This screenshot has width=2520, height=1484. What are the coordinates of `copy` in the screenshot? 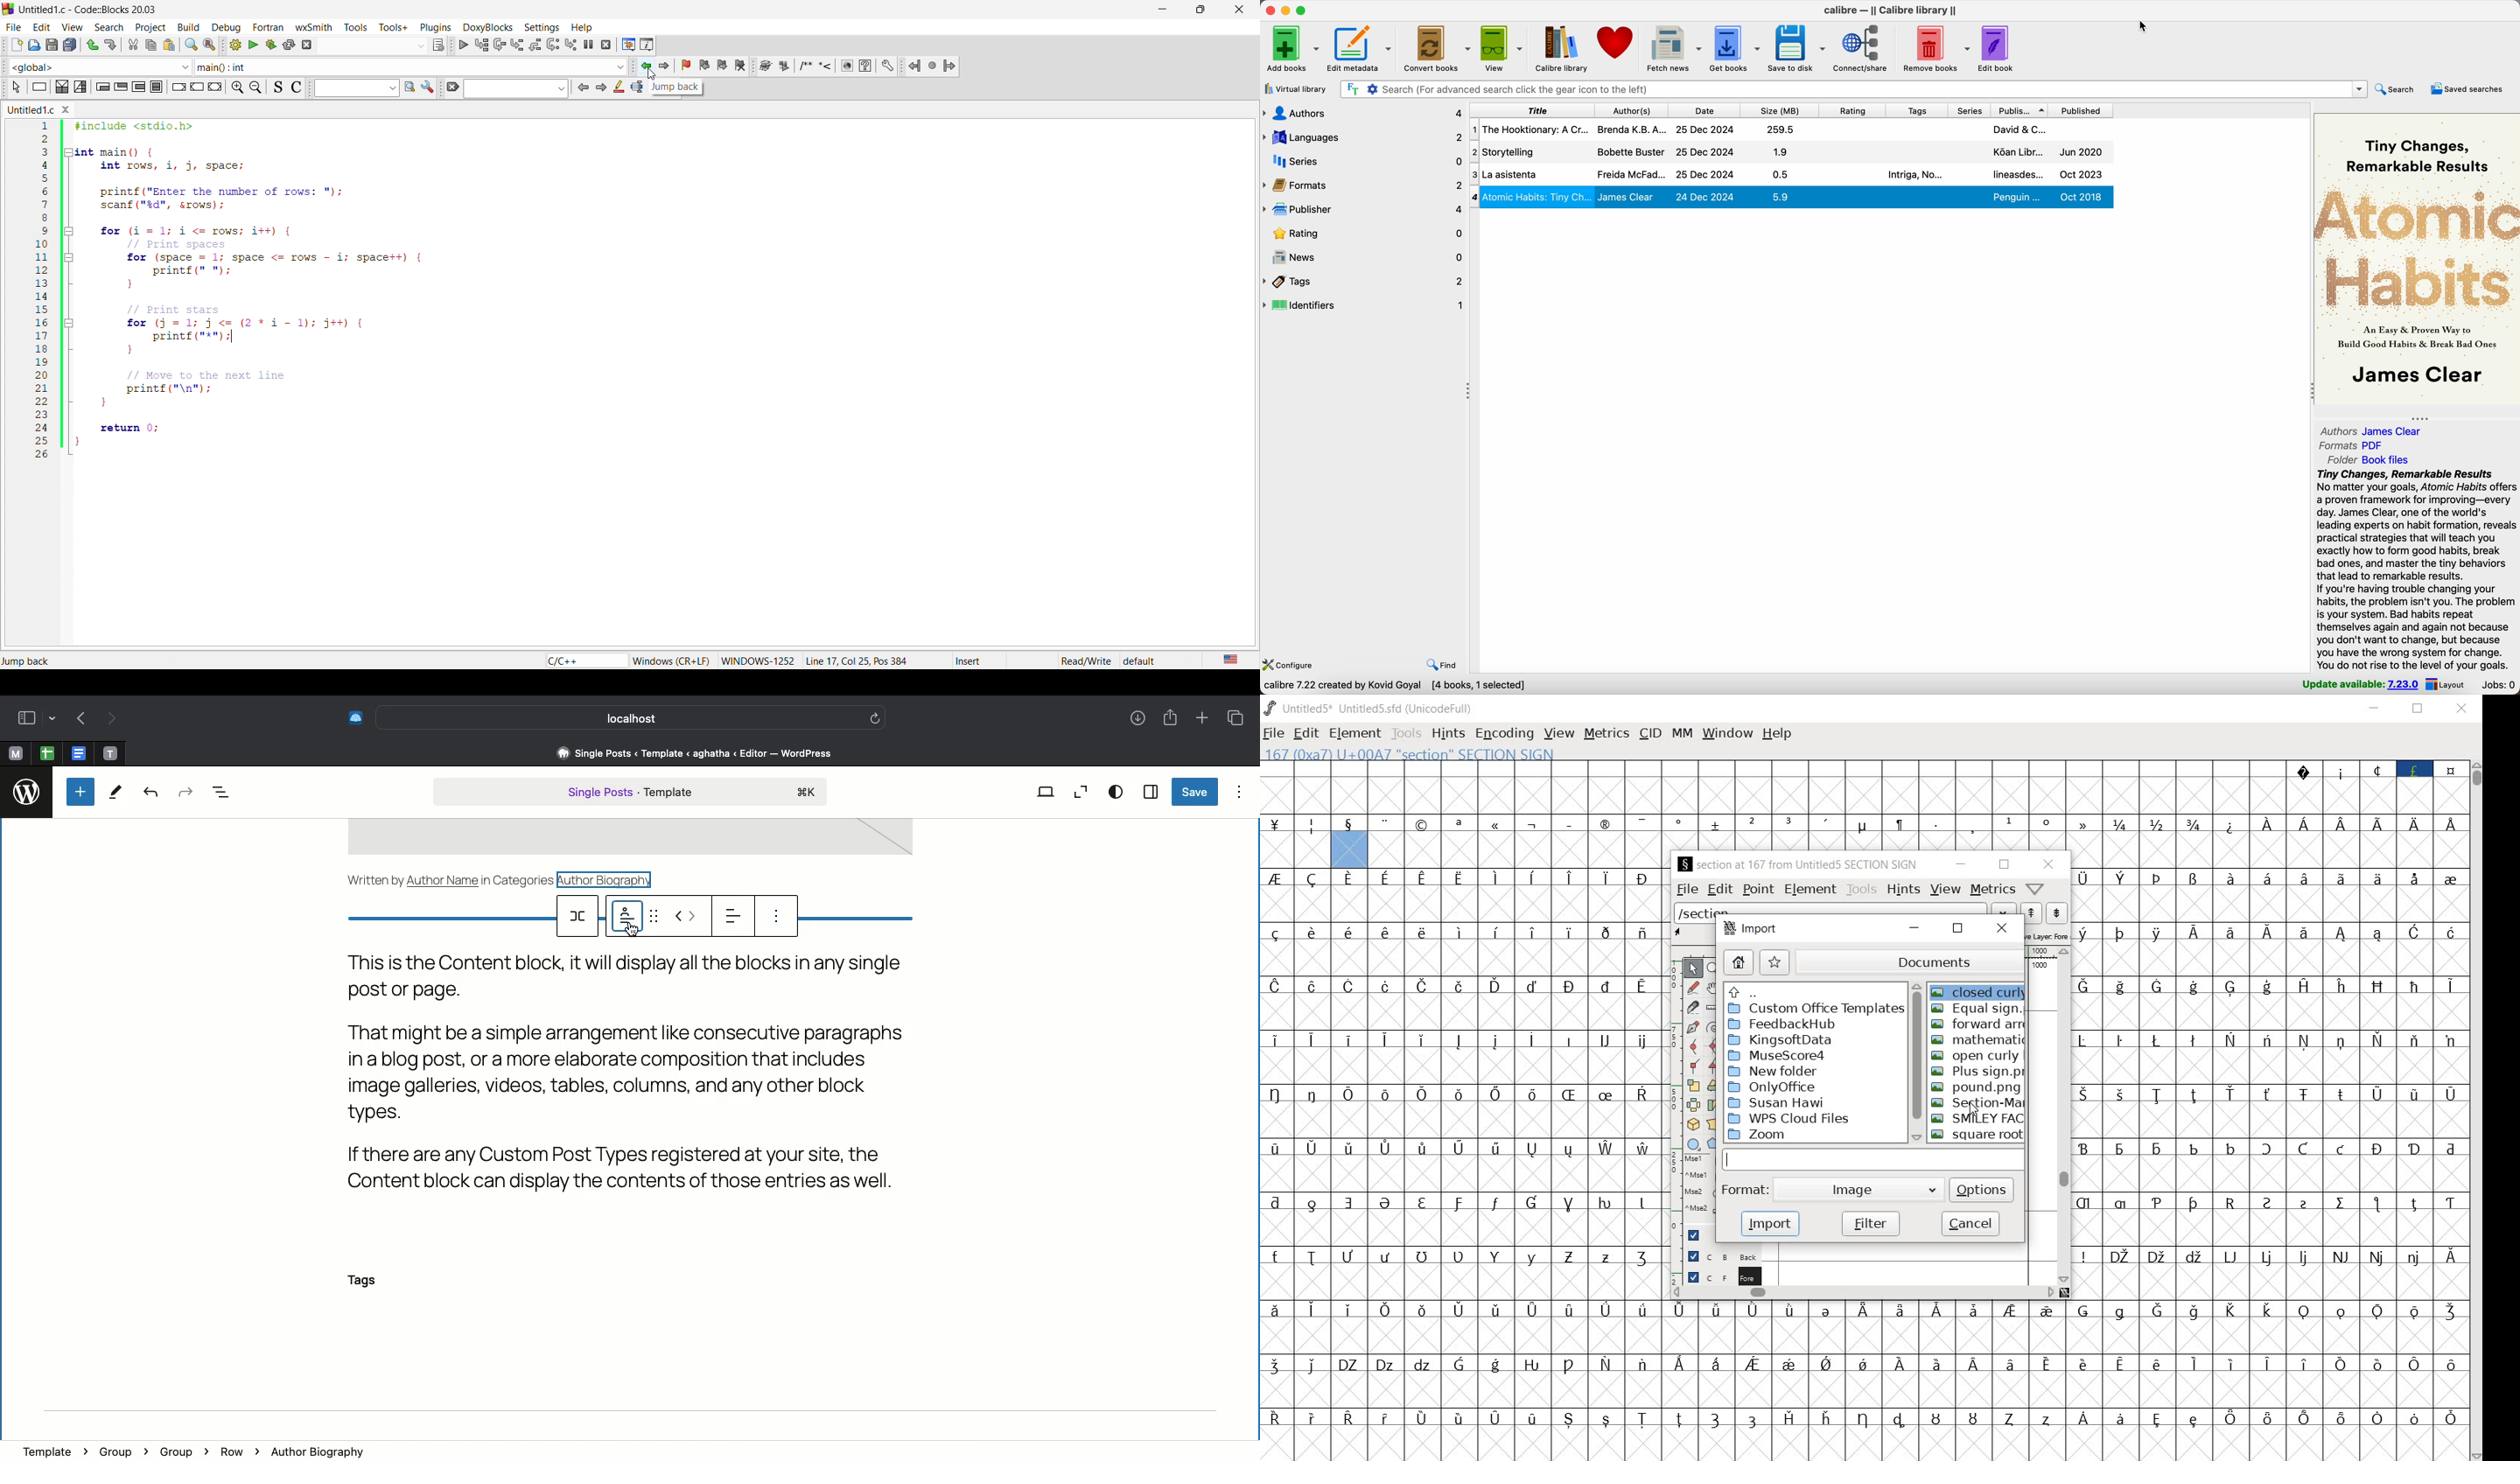 It's located at (150, 46).